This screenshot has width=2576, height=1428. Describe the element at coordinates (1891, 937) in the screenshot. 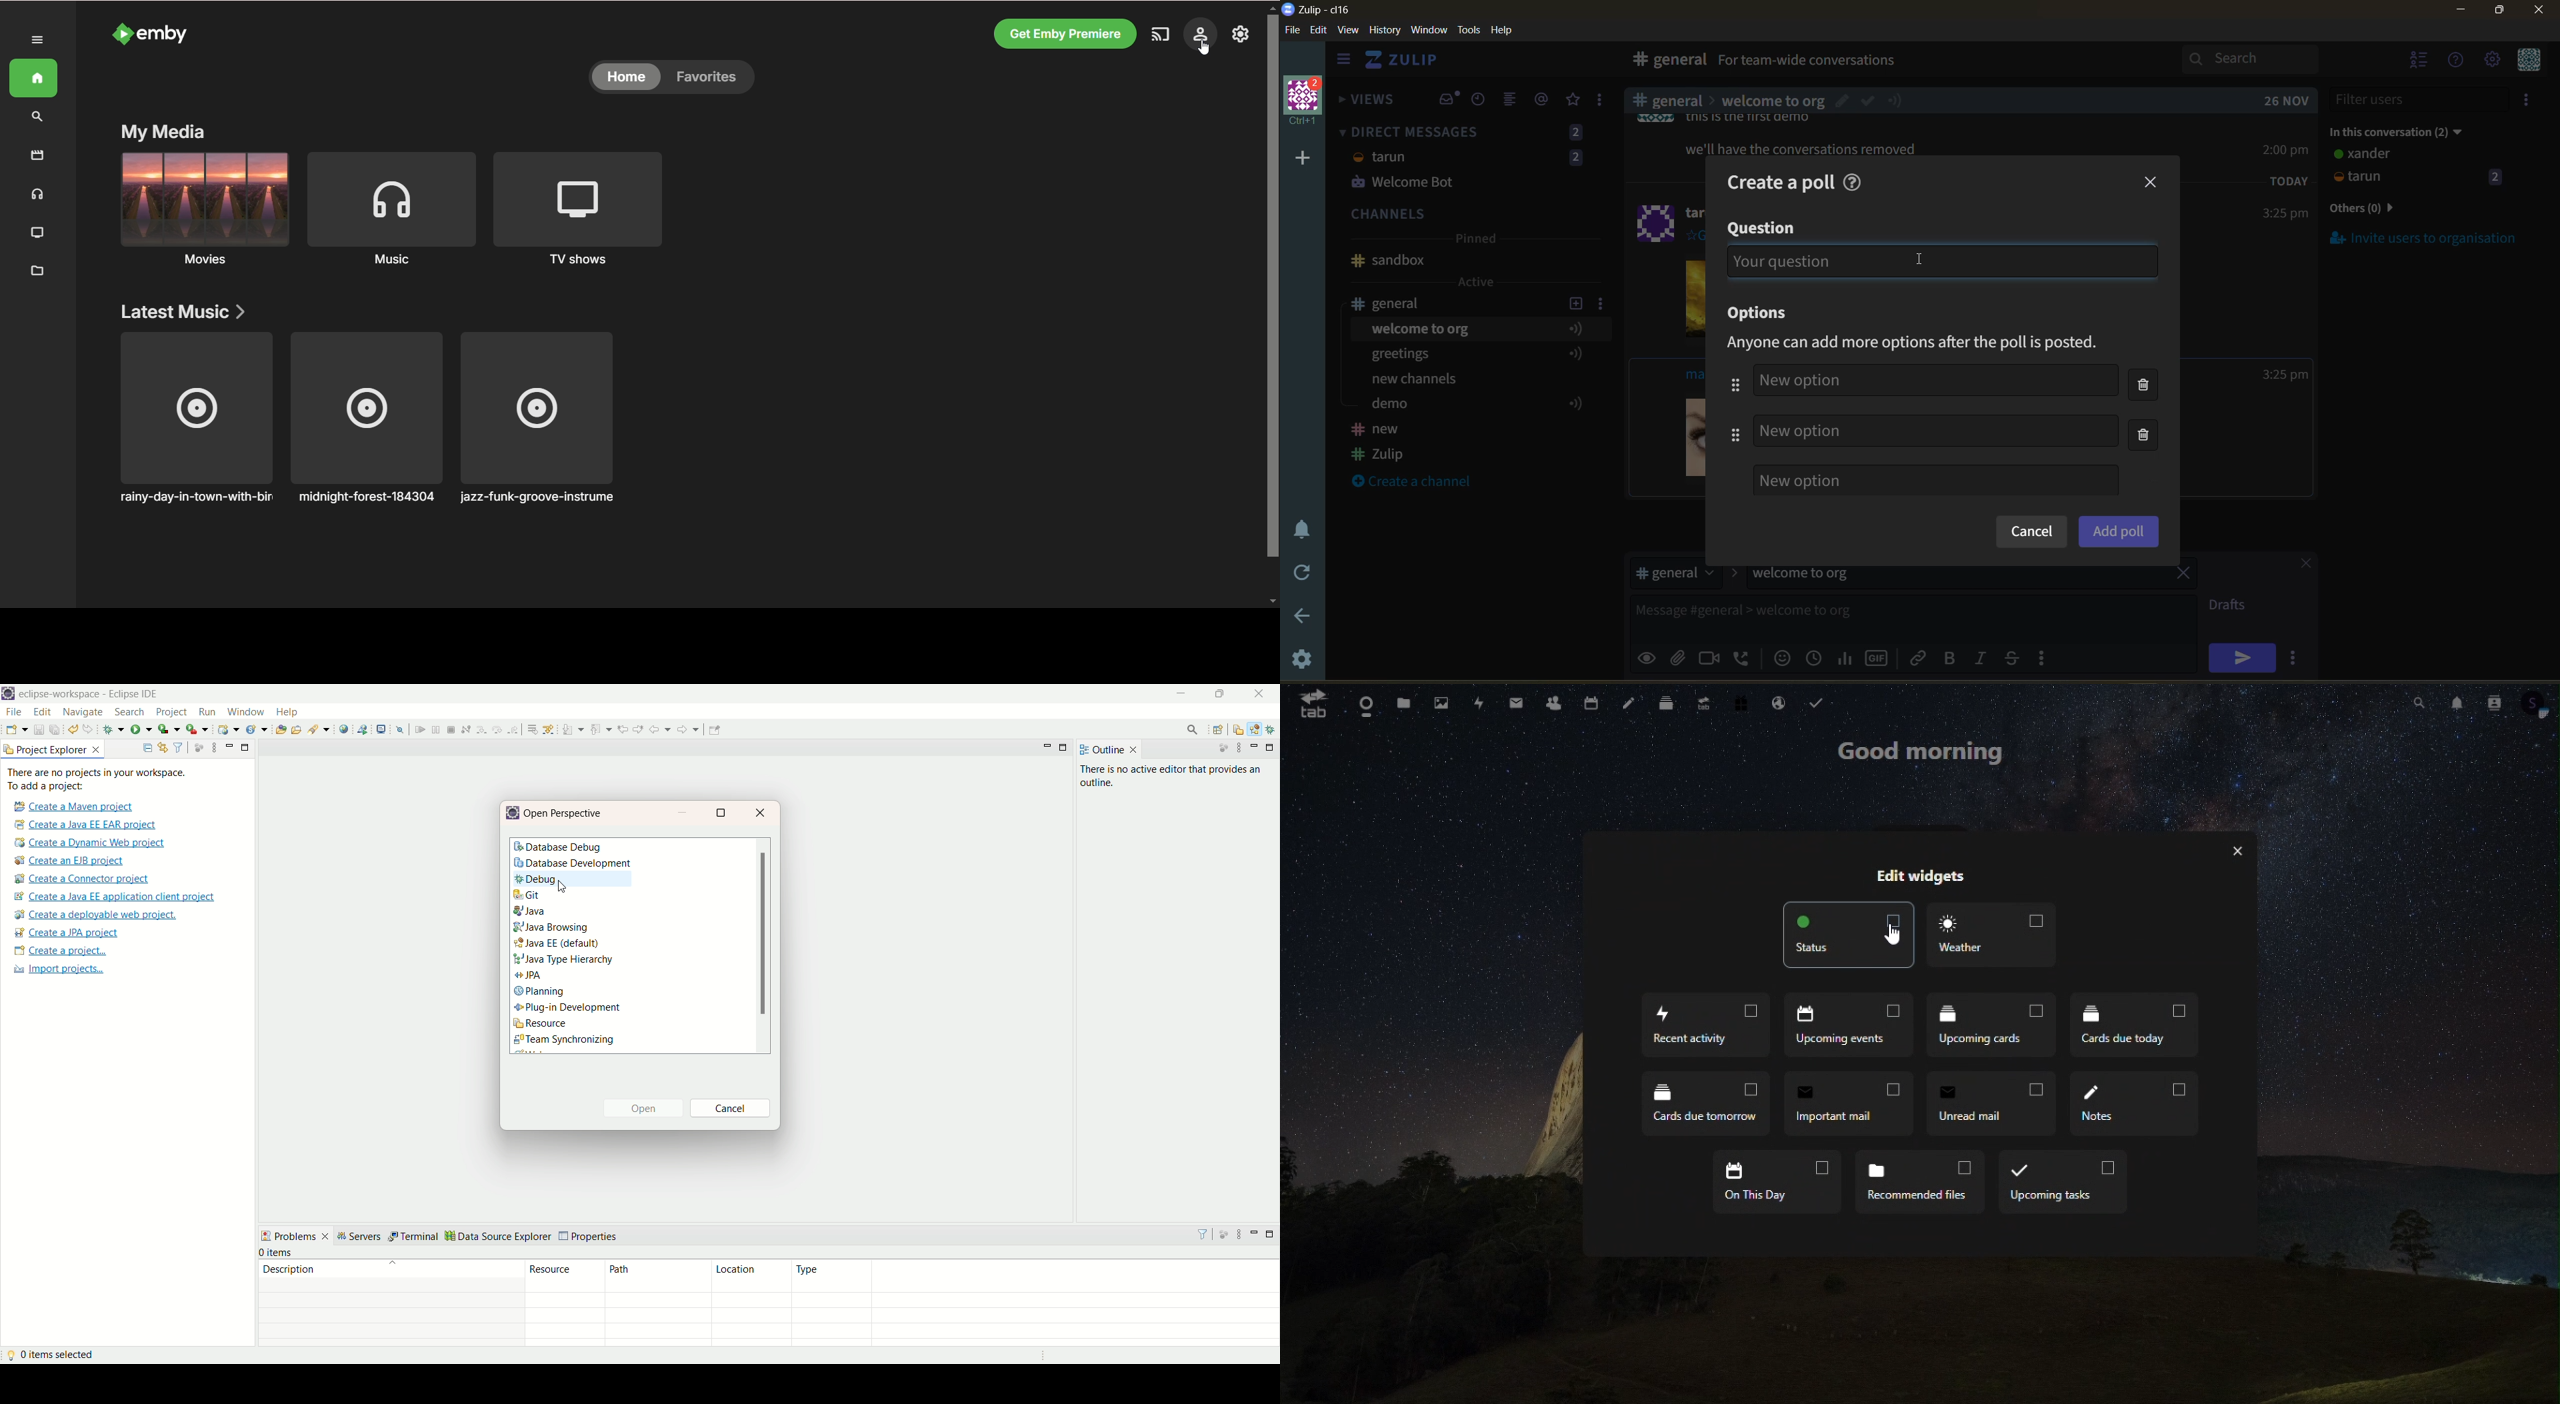

I see `Cursor` at that location.